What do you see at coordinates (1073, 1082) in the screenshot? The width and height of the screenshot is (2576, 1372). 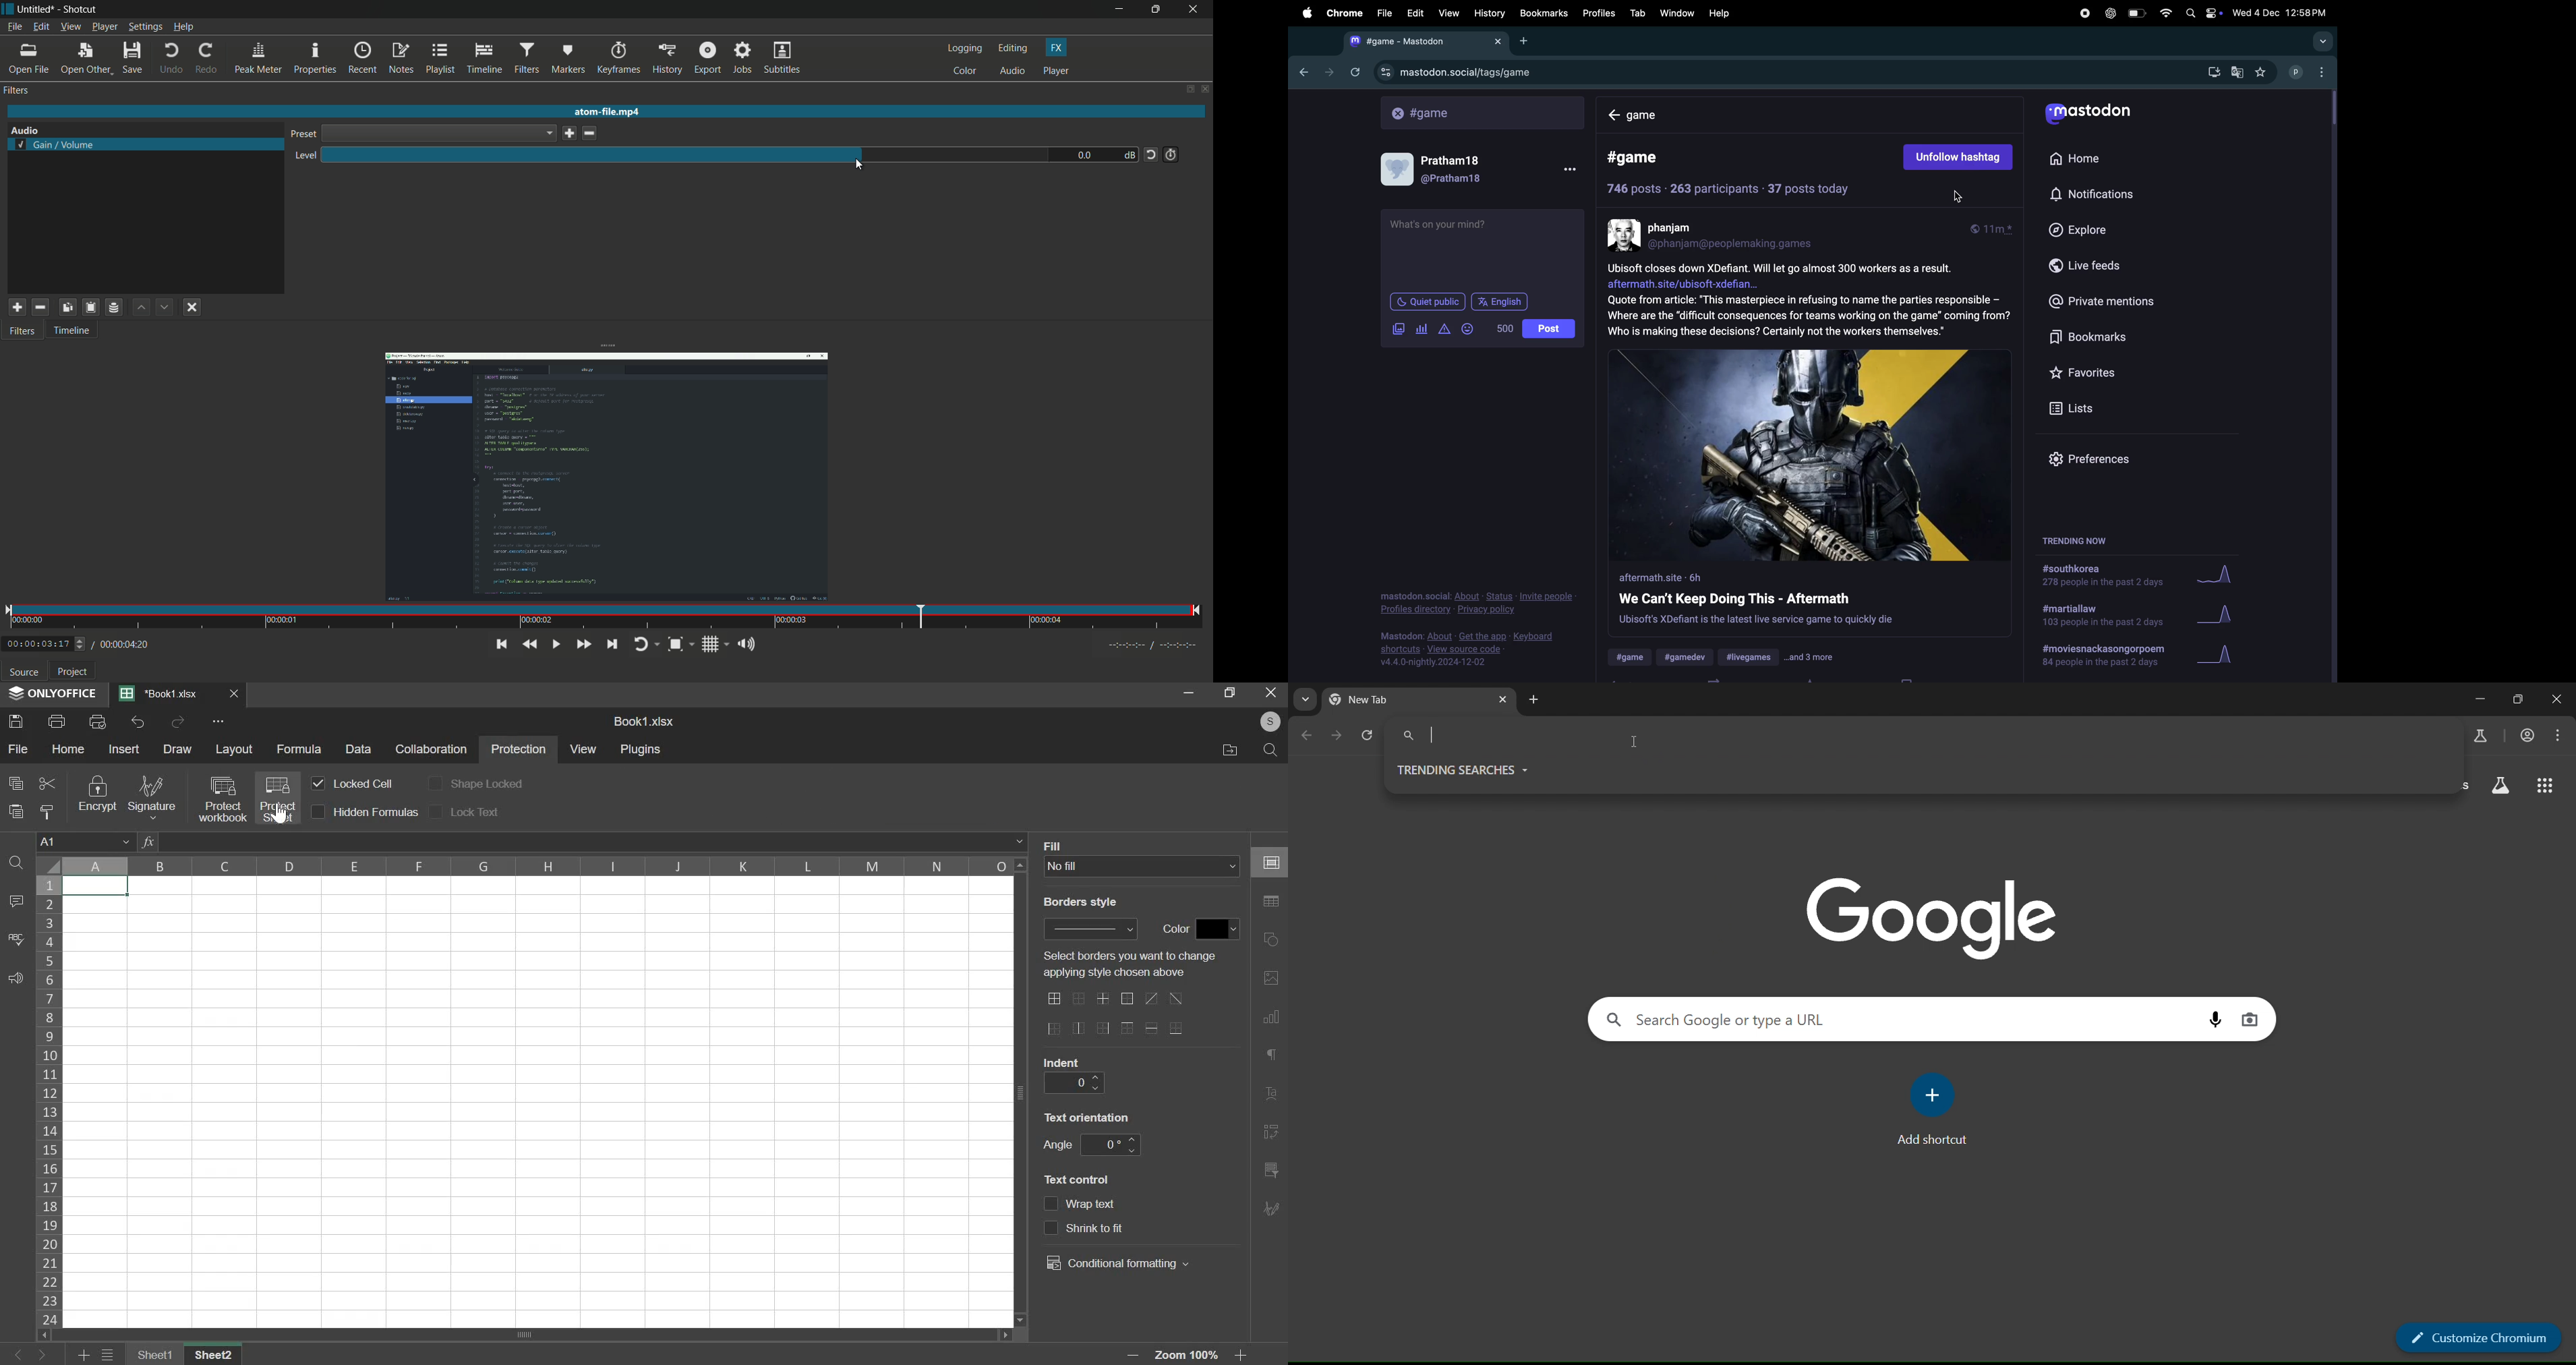 I see `indent` at bounding box center [1073, 1082].